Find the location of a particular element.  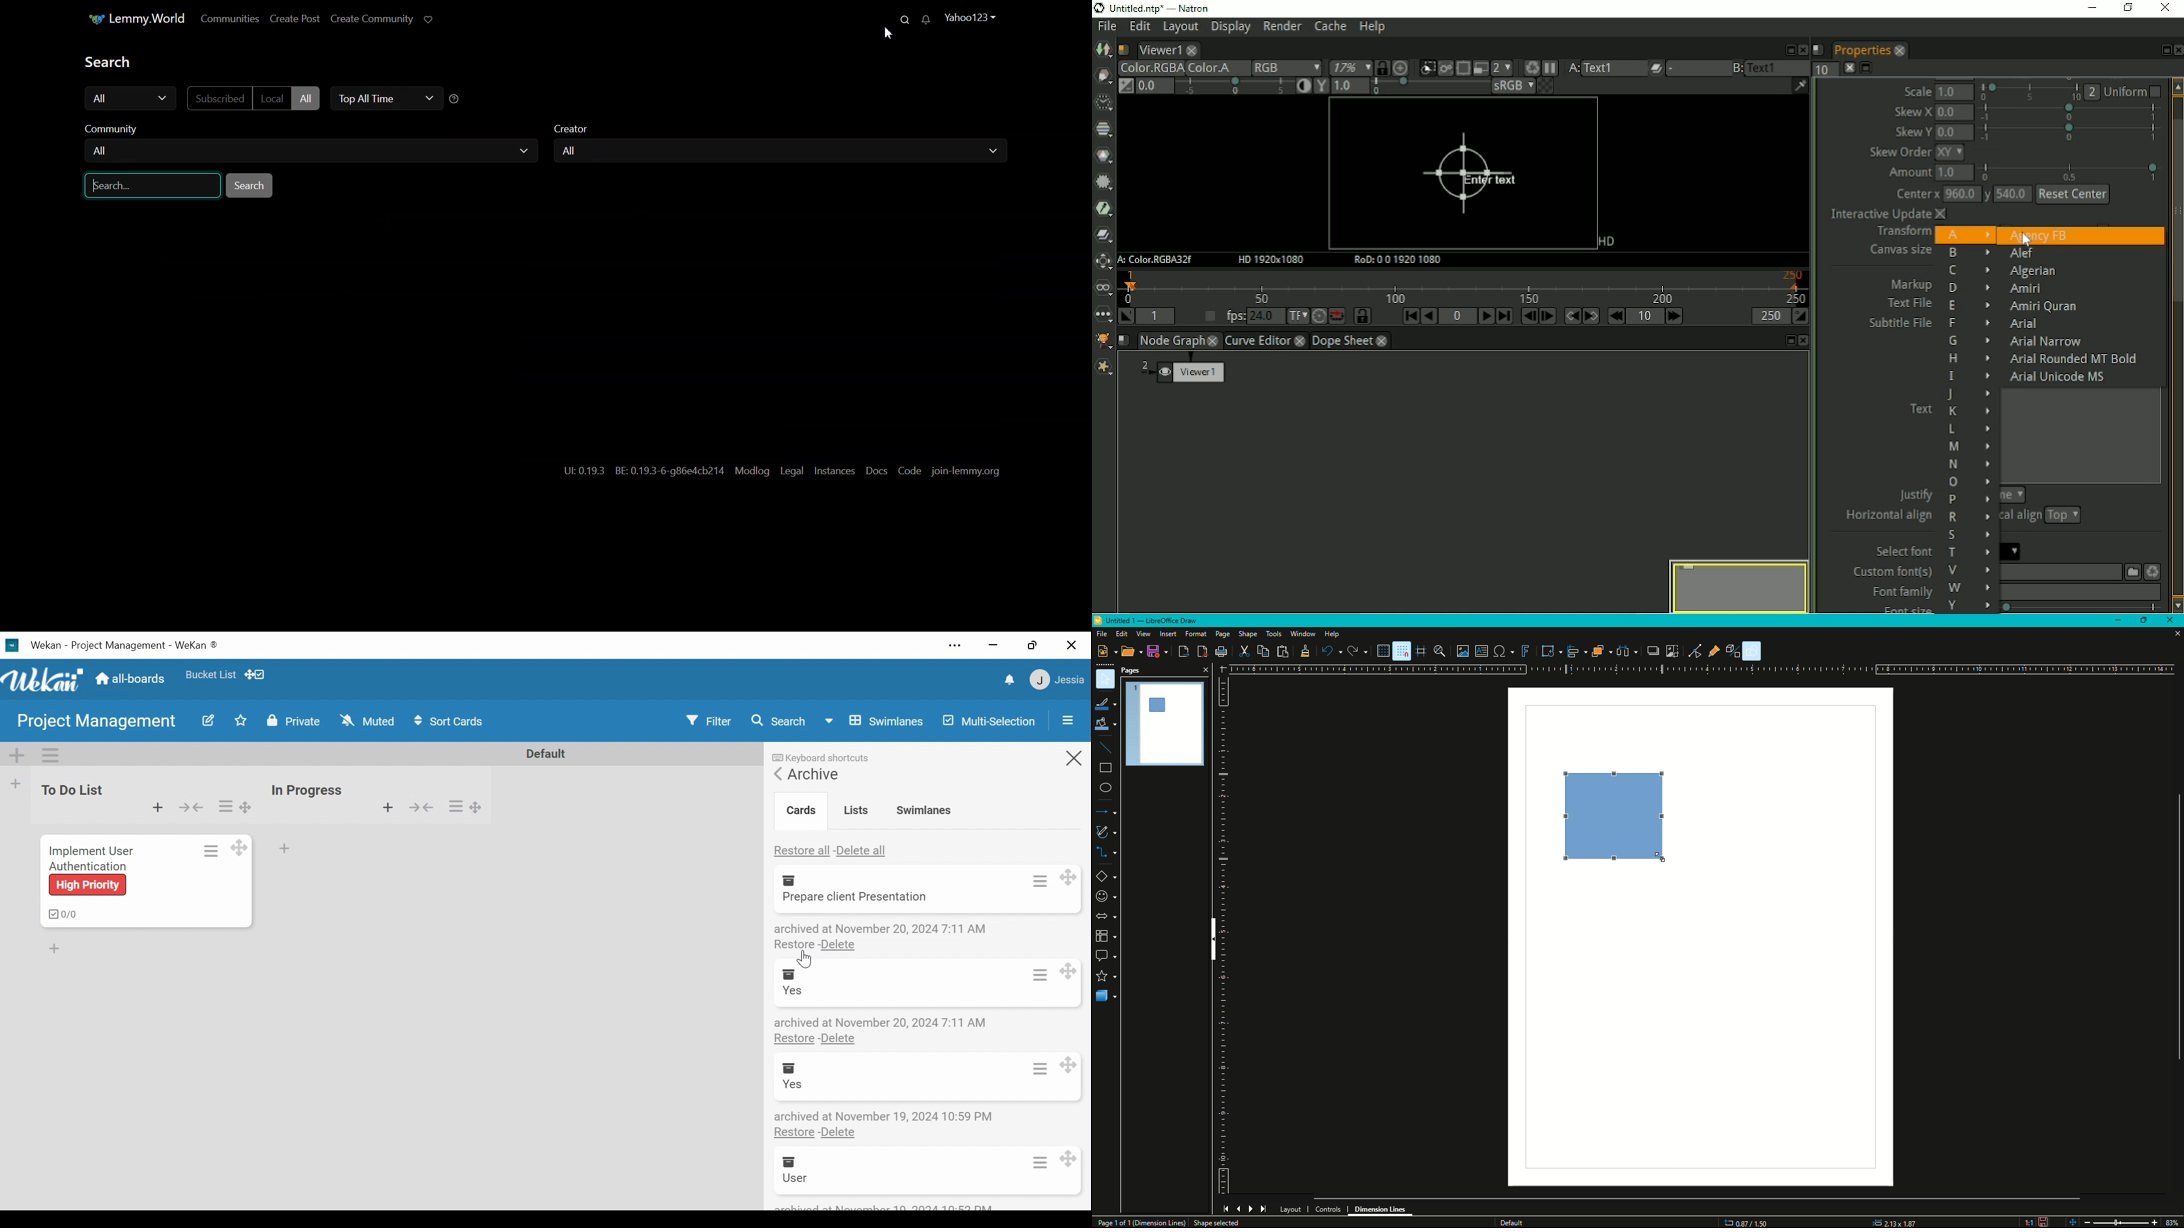

Implement user authentication is located at coordinates (865, 1180).